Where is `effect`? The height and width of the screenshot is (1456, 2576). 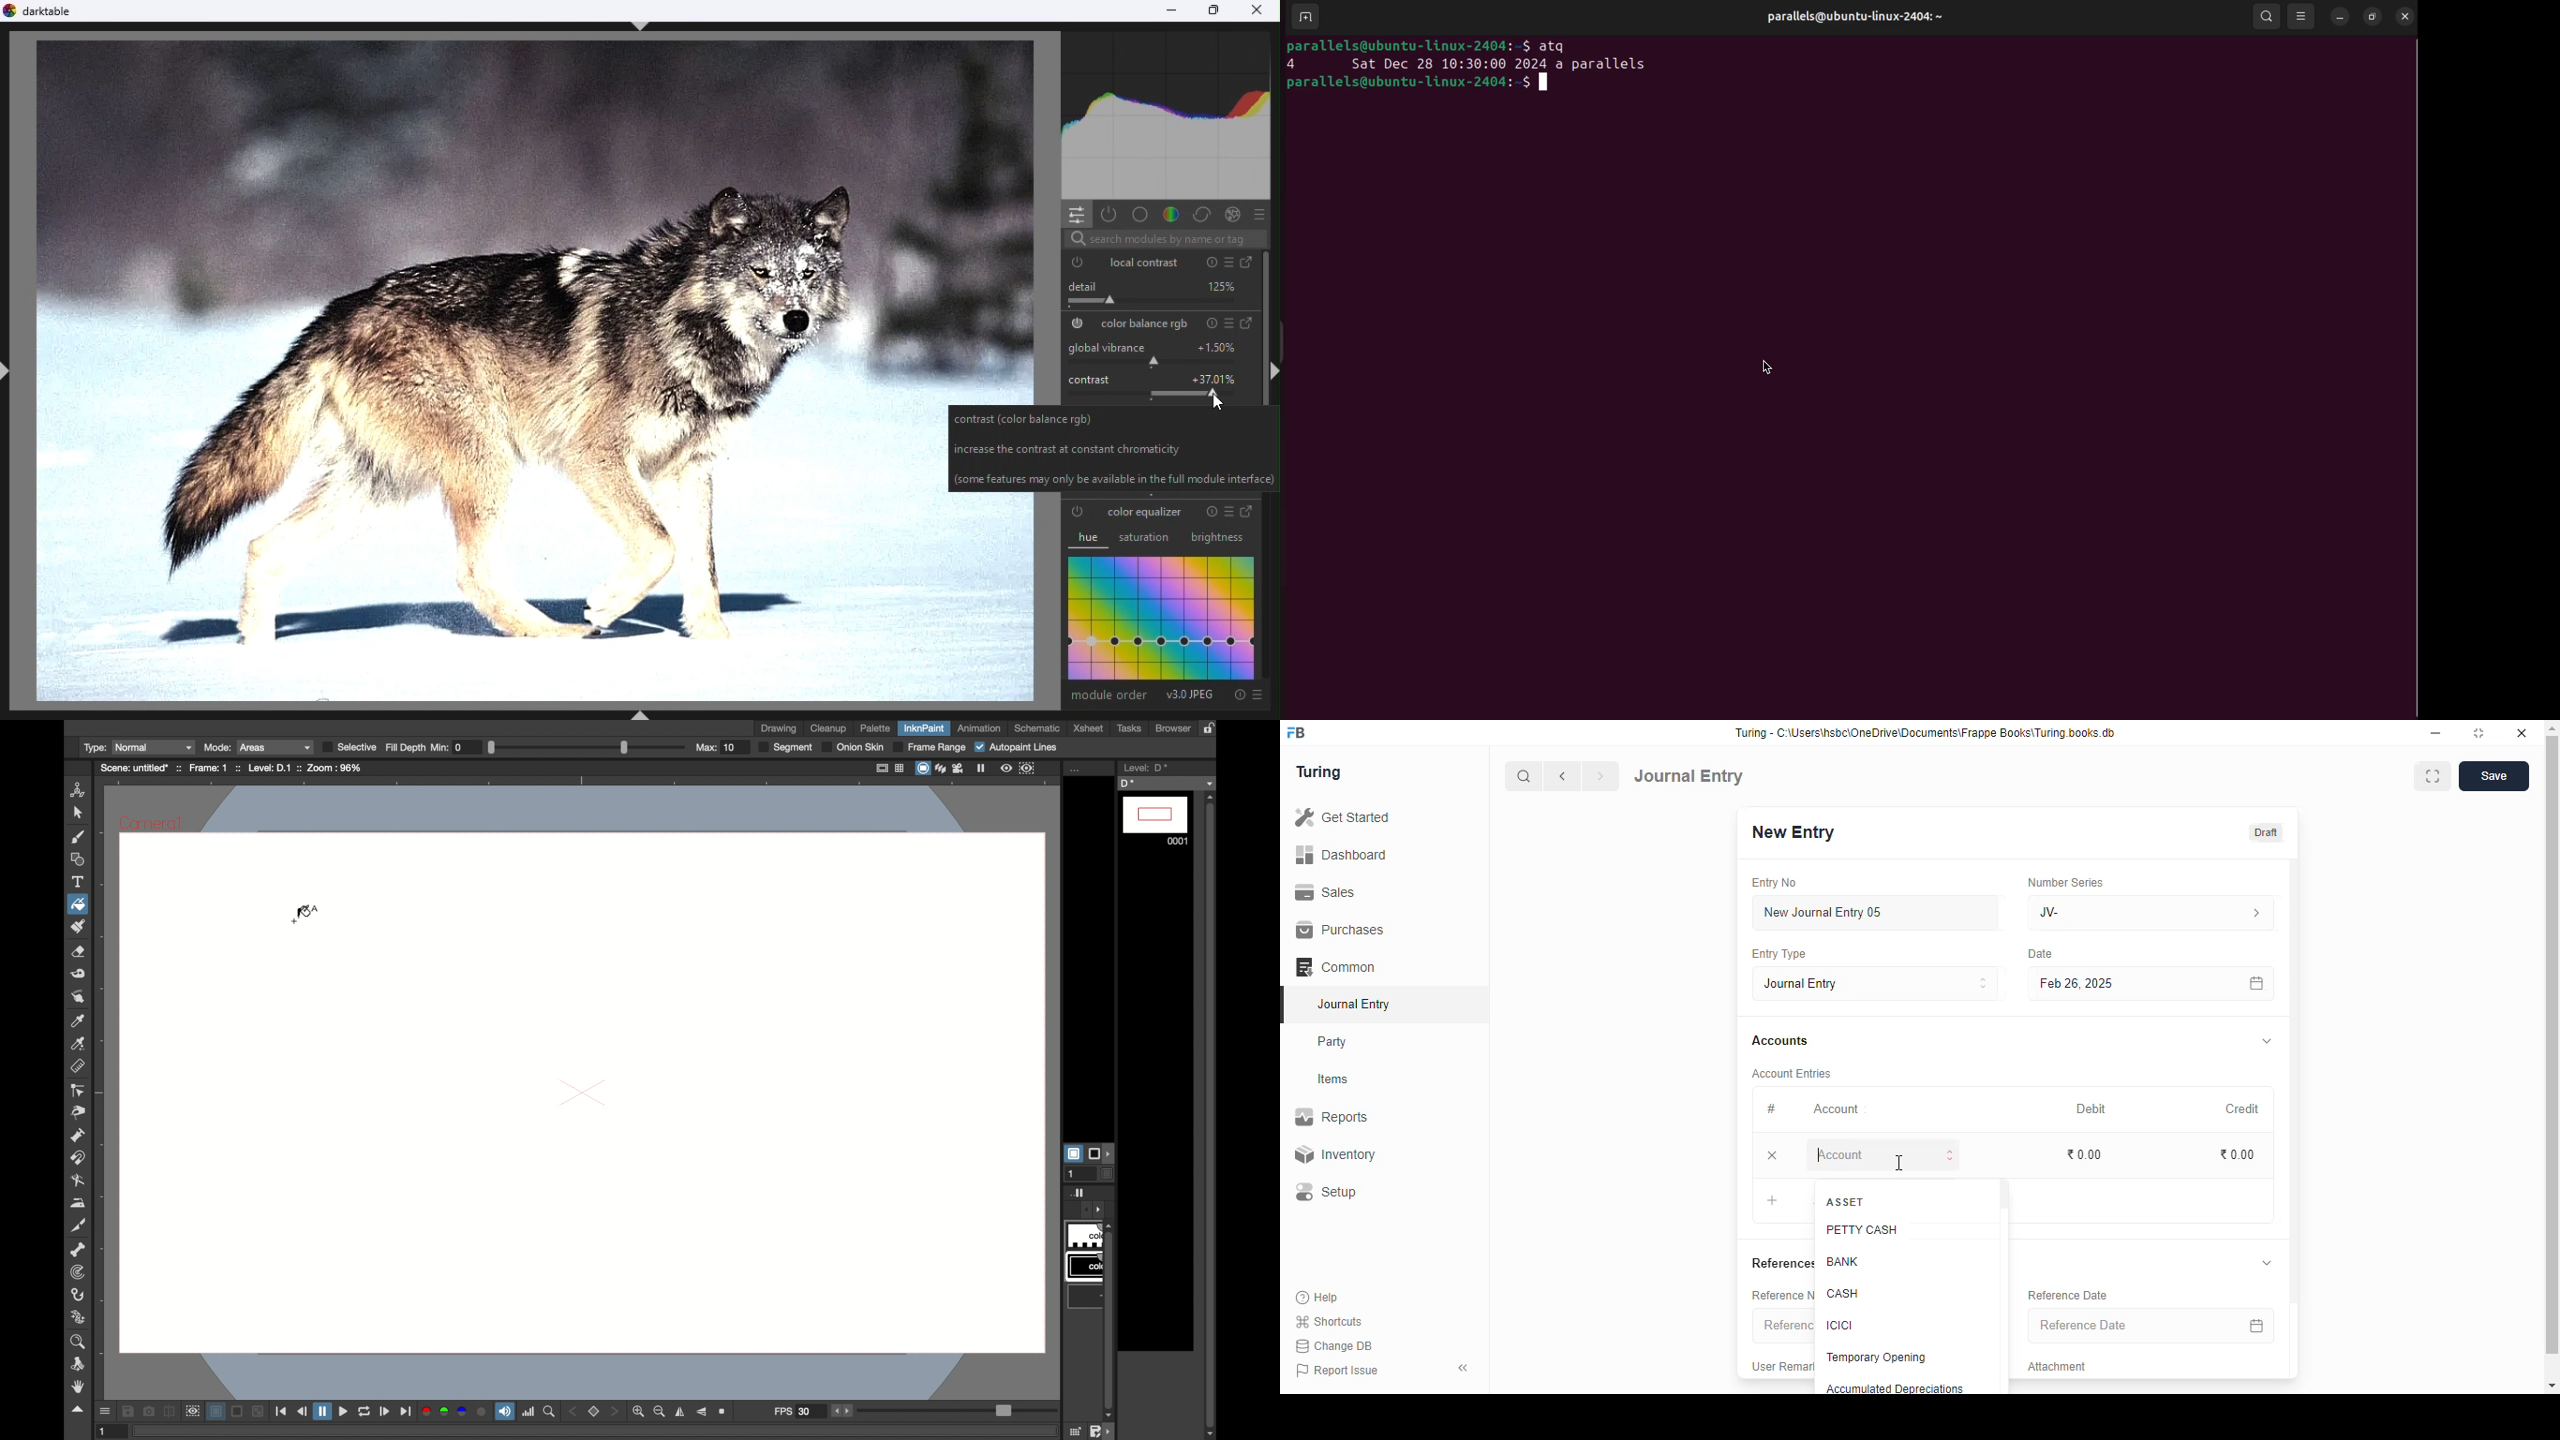 effect is located at coordinates (1232, 213).